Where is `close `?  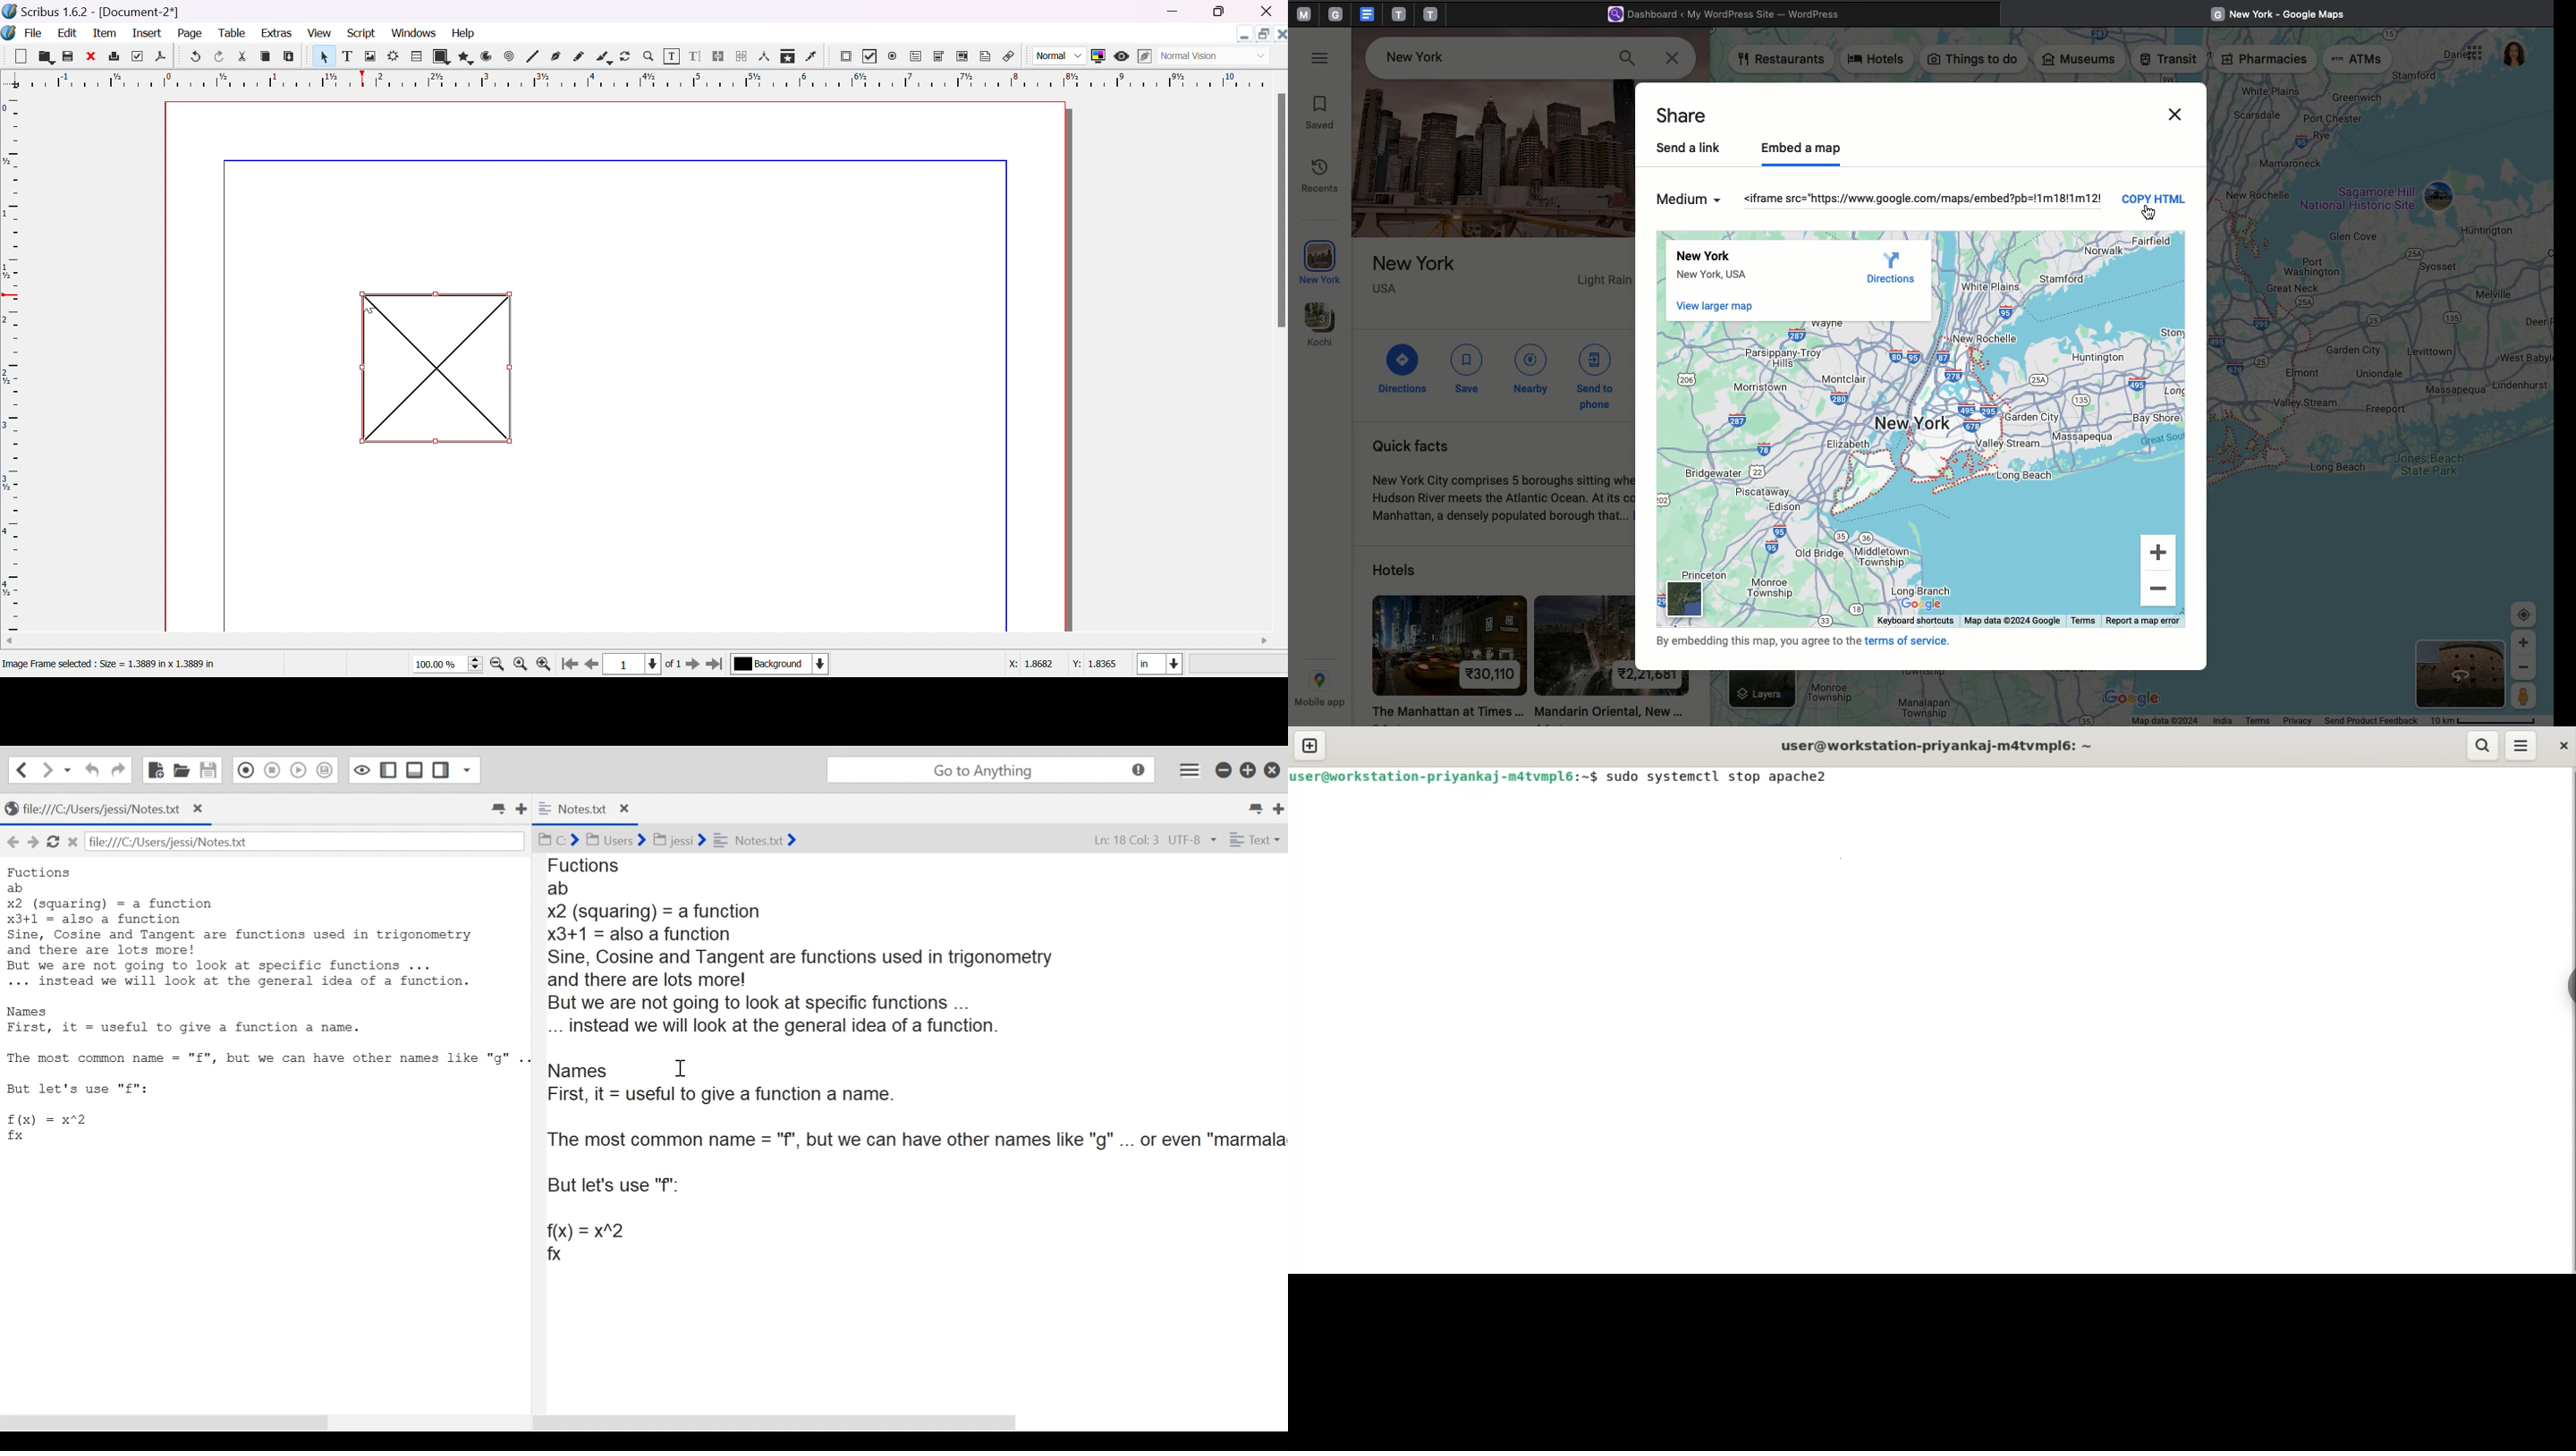
close  is located at coordinates (75, 843).